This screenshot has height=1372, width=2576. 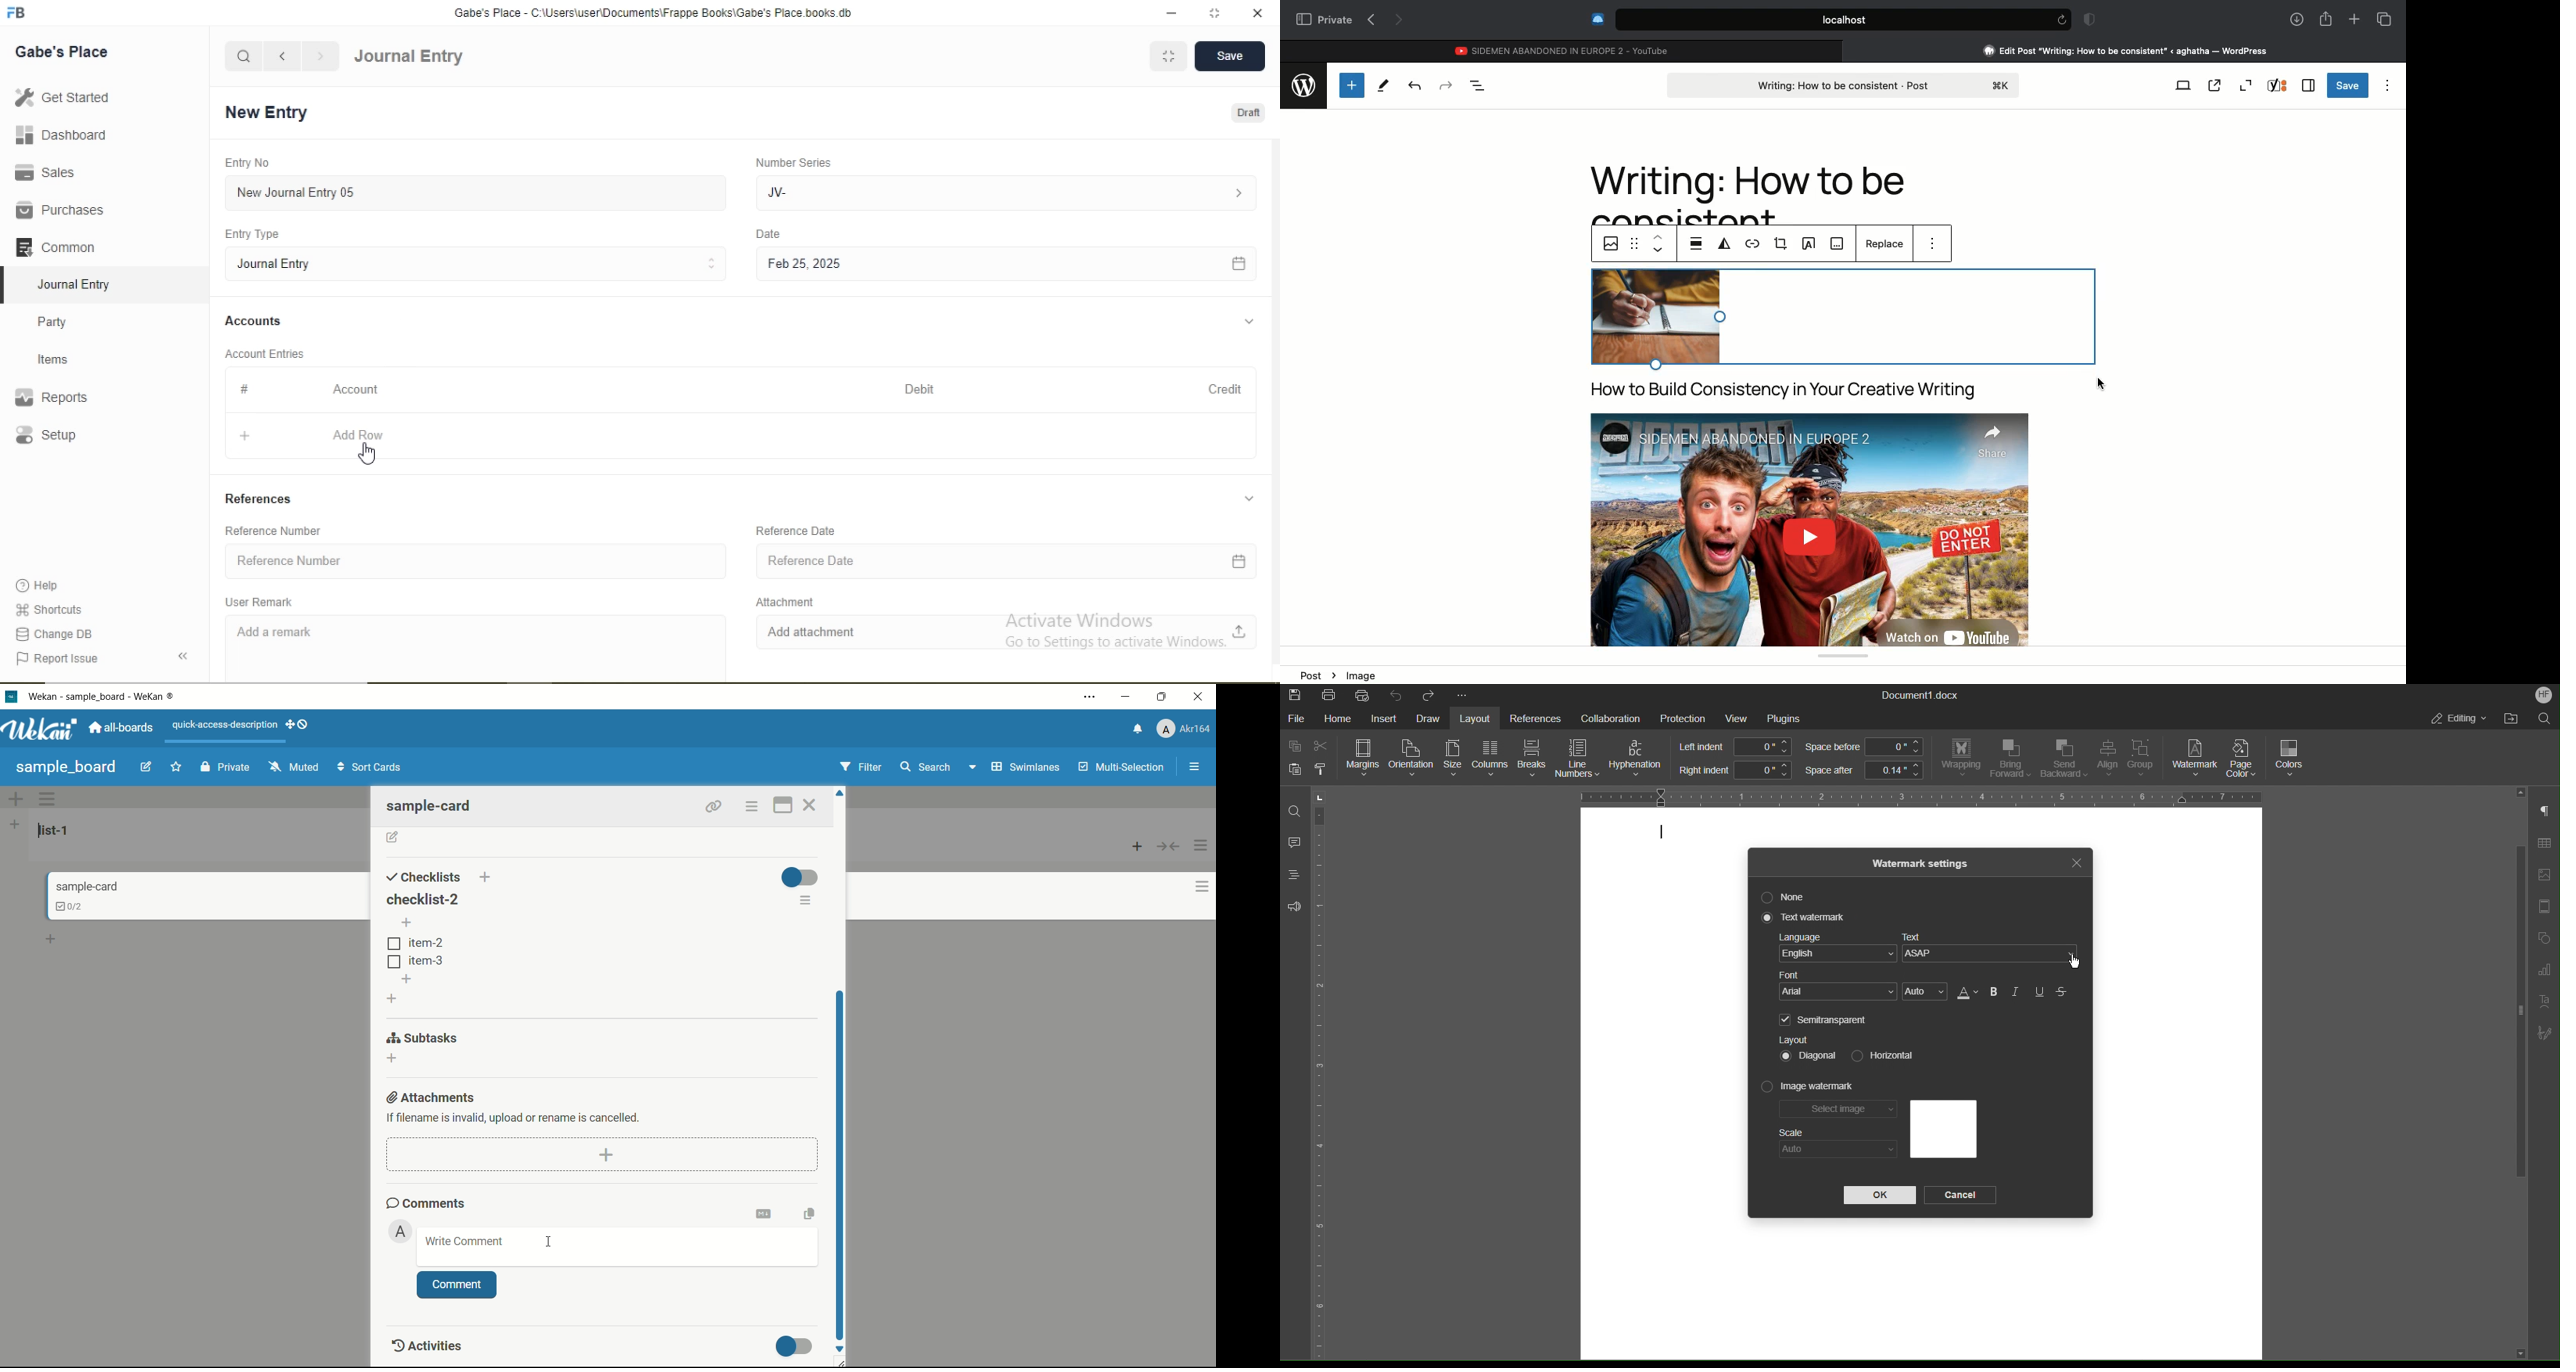 What do you see at coordinates (437, 1346) in the screenshot?
I see `Activities` at bounding box center [437, 1346].